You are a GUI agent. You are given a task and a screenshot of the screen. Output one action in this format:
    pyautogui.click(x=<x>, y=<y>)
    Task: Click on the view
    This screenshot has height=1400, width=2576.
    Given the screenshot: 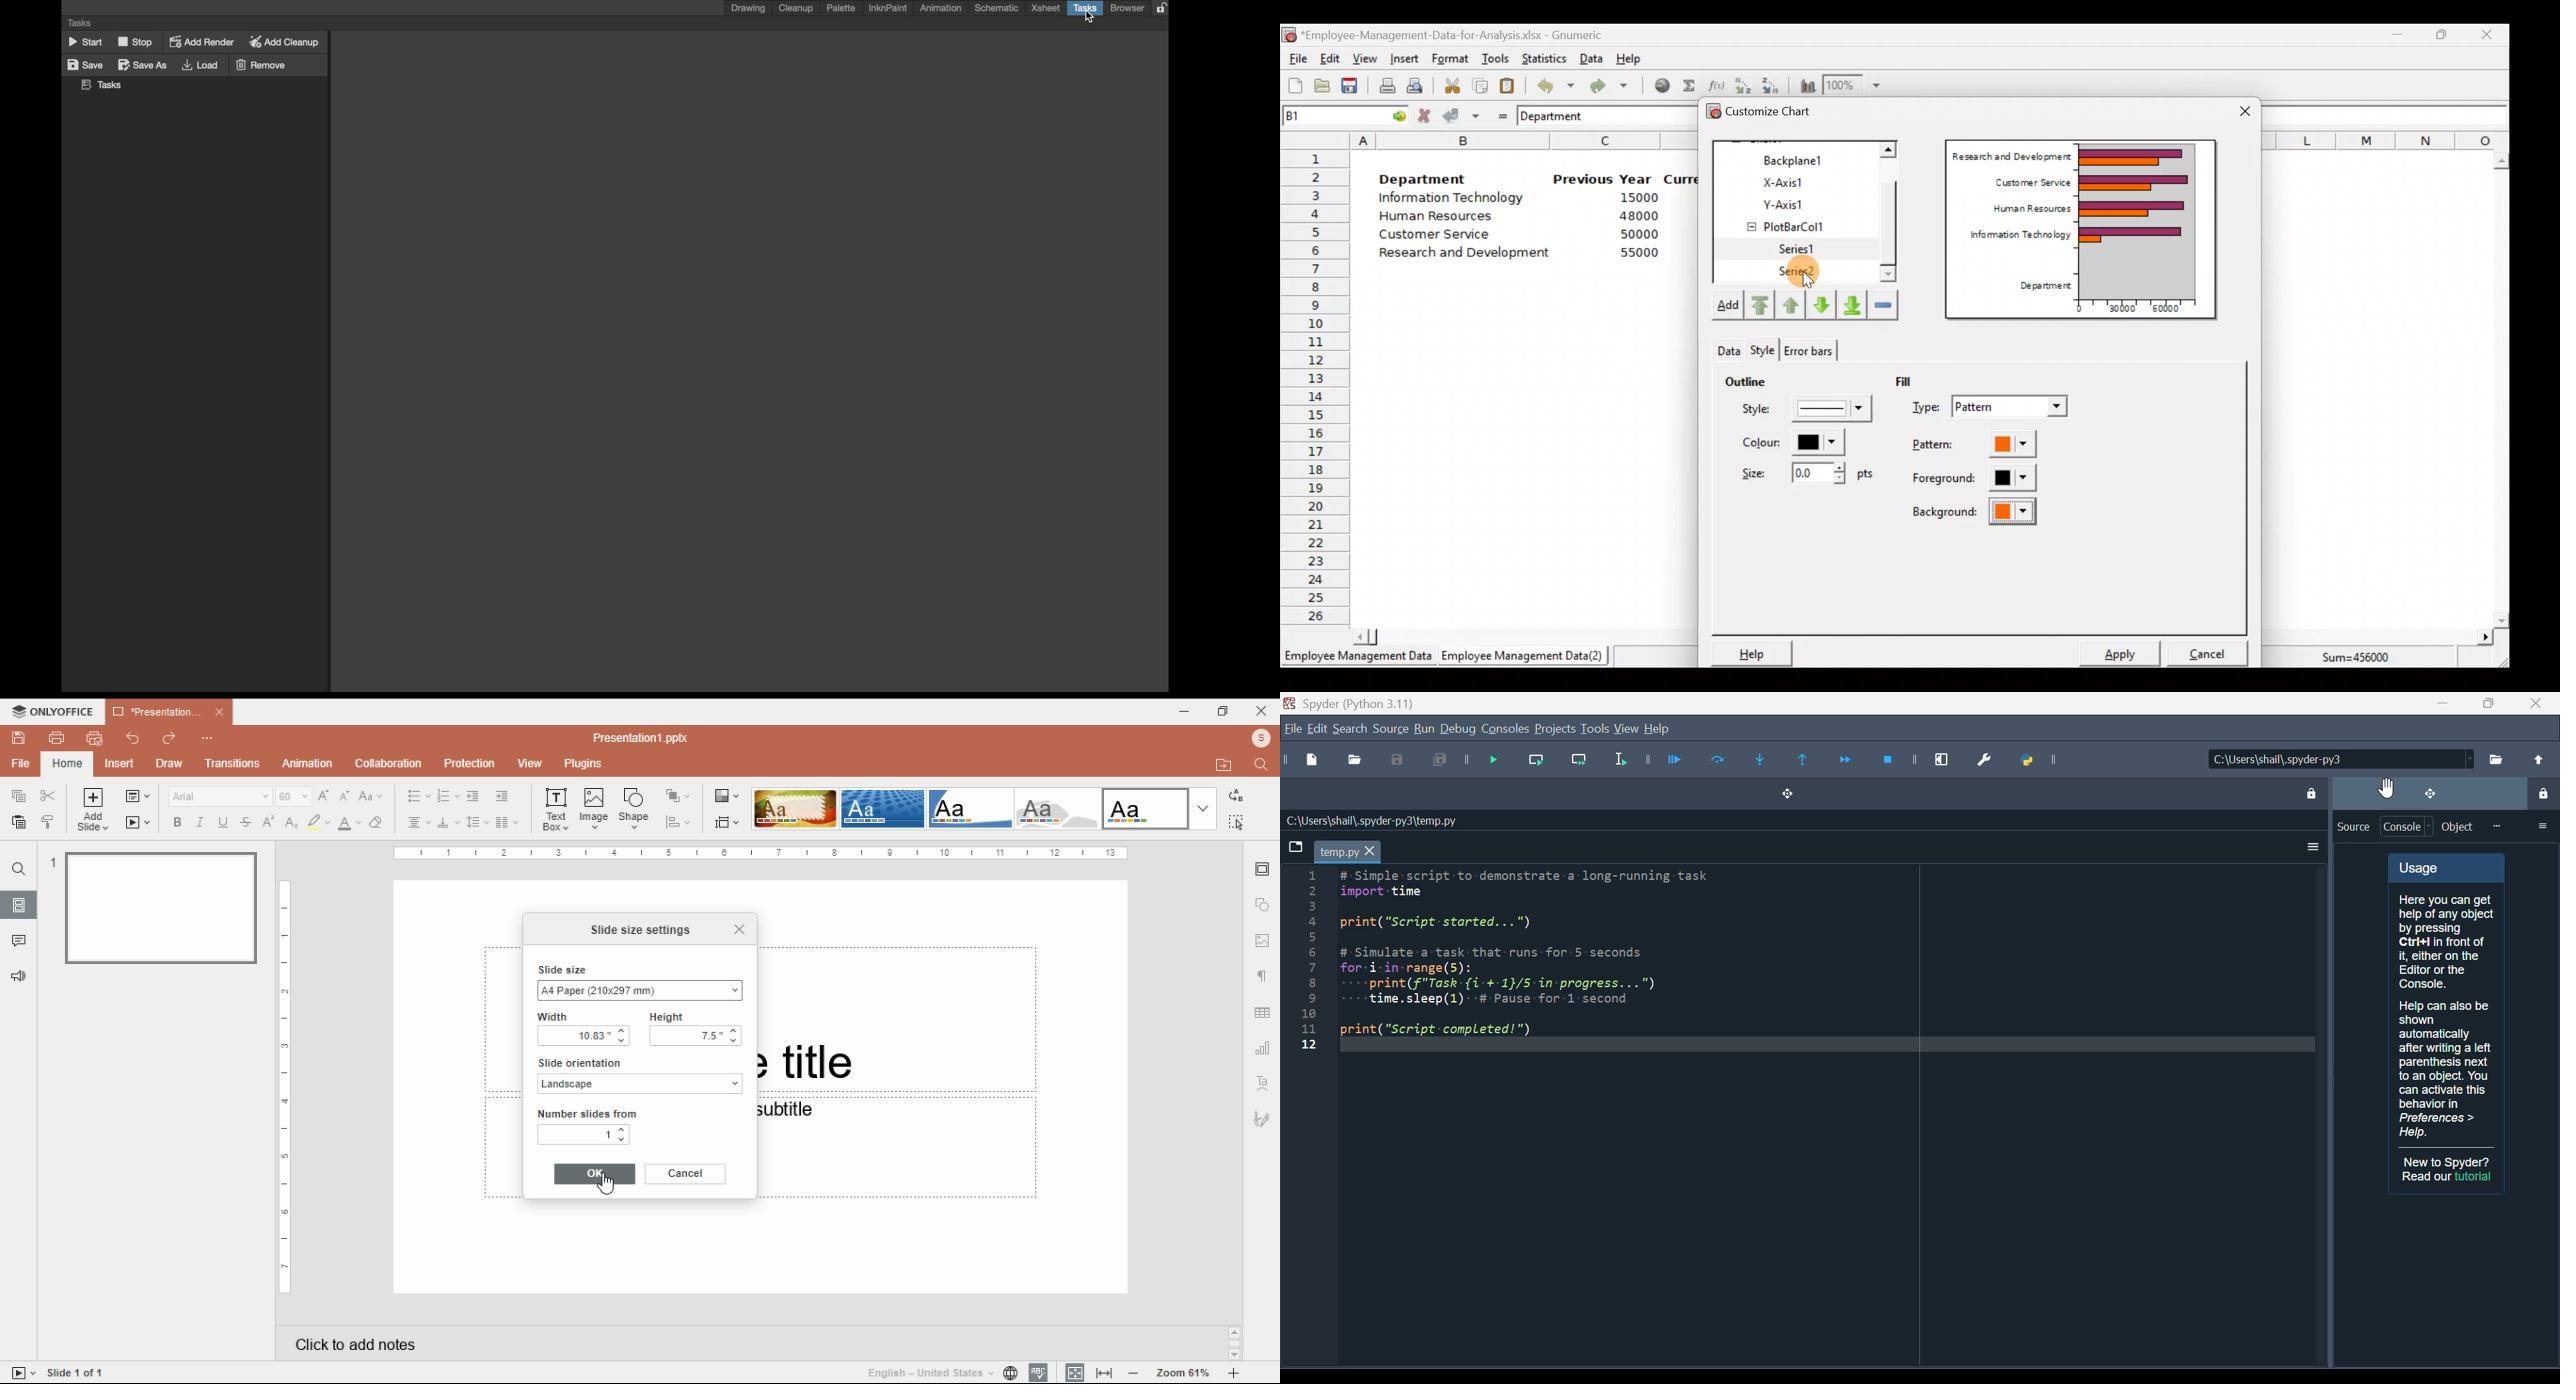 What is the action you would take?
    pyautogui.click(x=529, y=764)
    